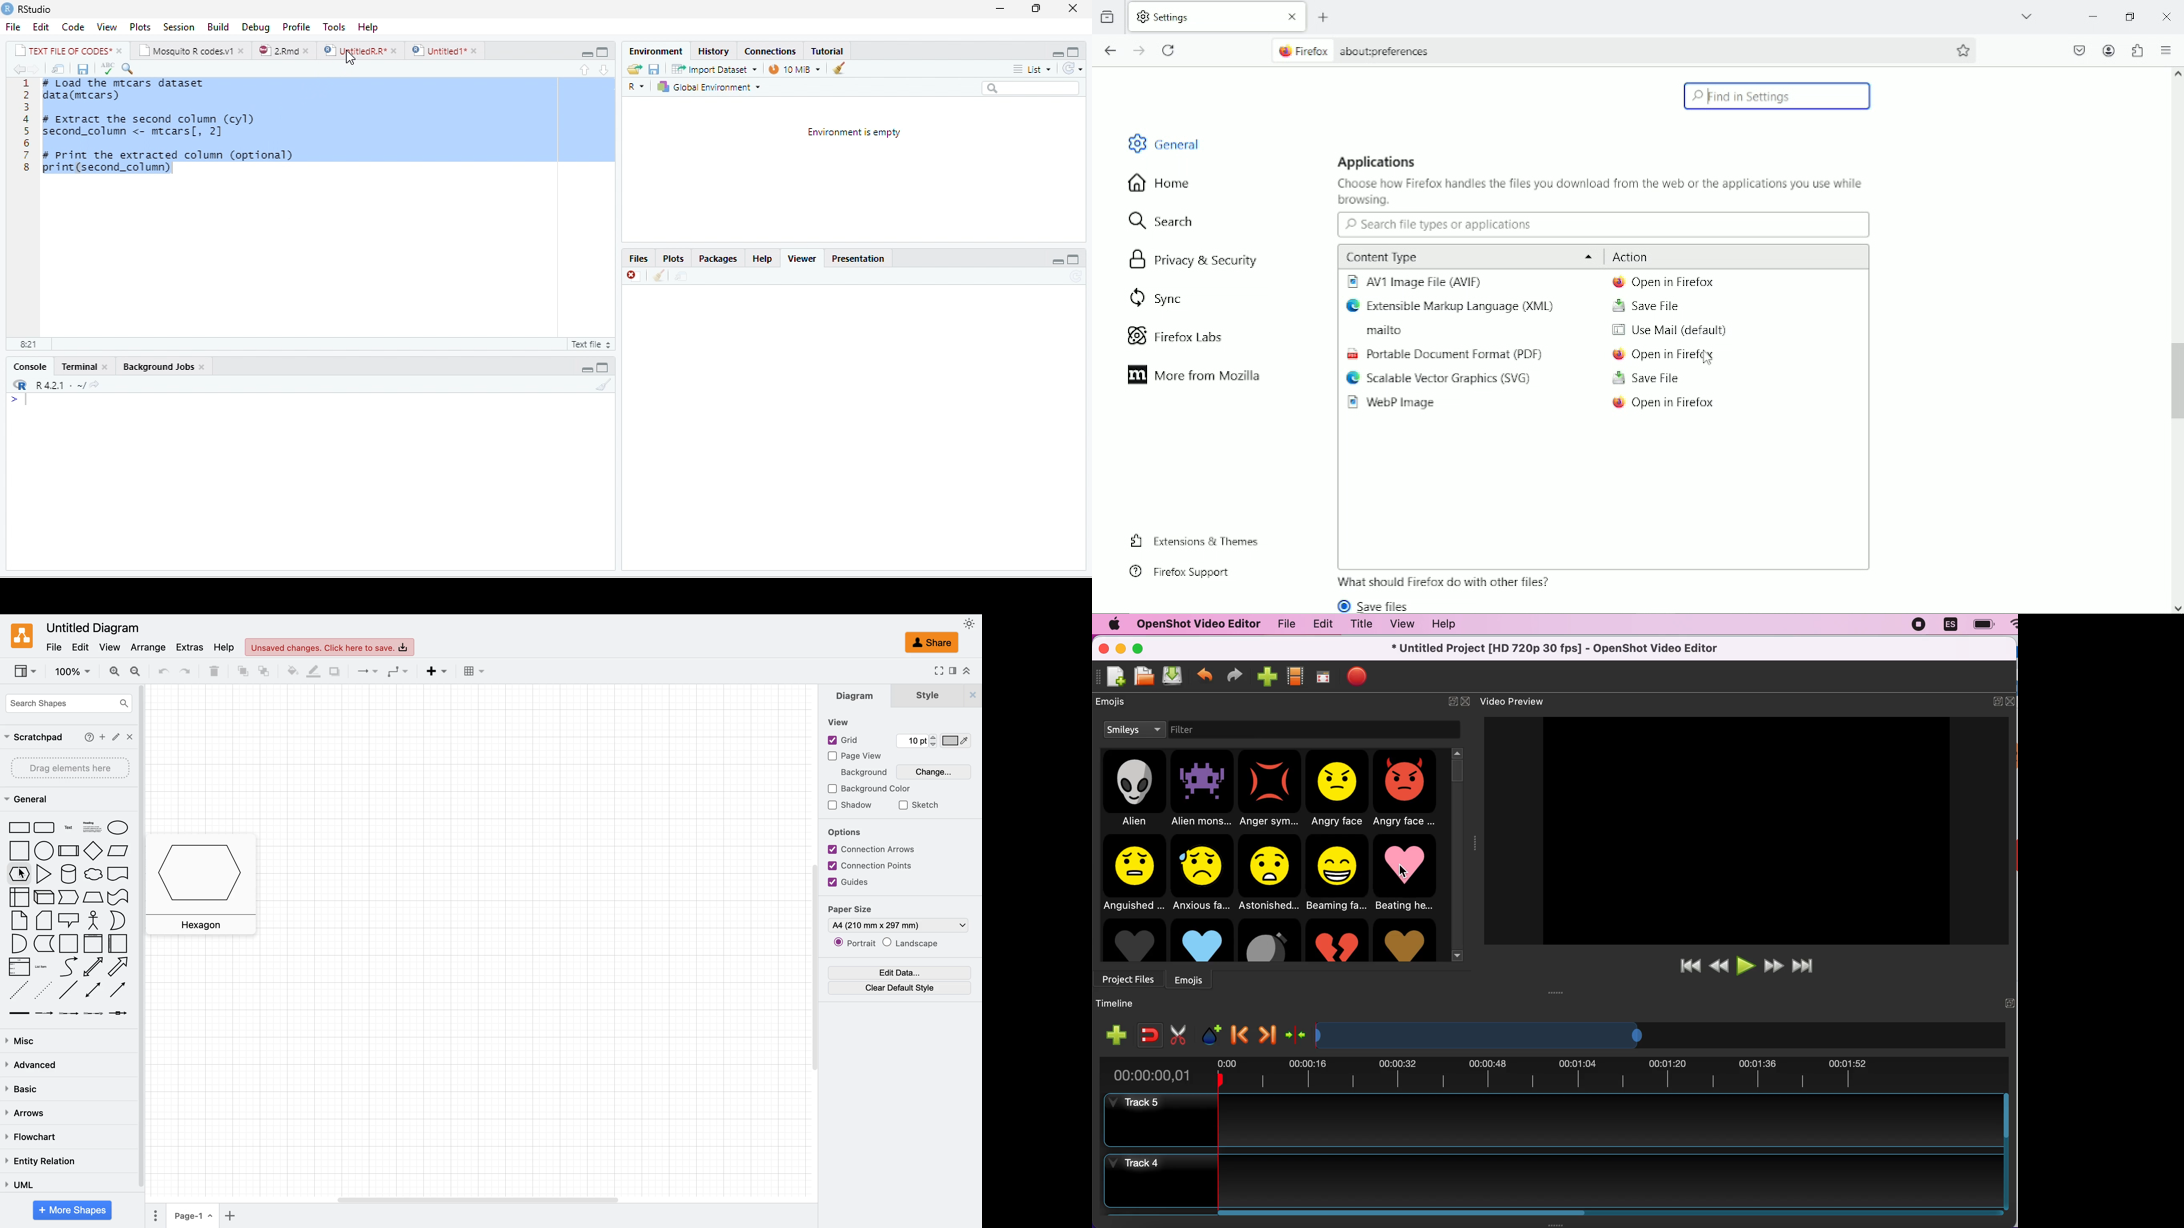  I want to click on circle, so click(44, 850).